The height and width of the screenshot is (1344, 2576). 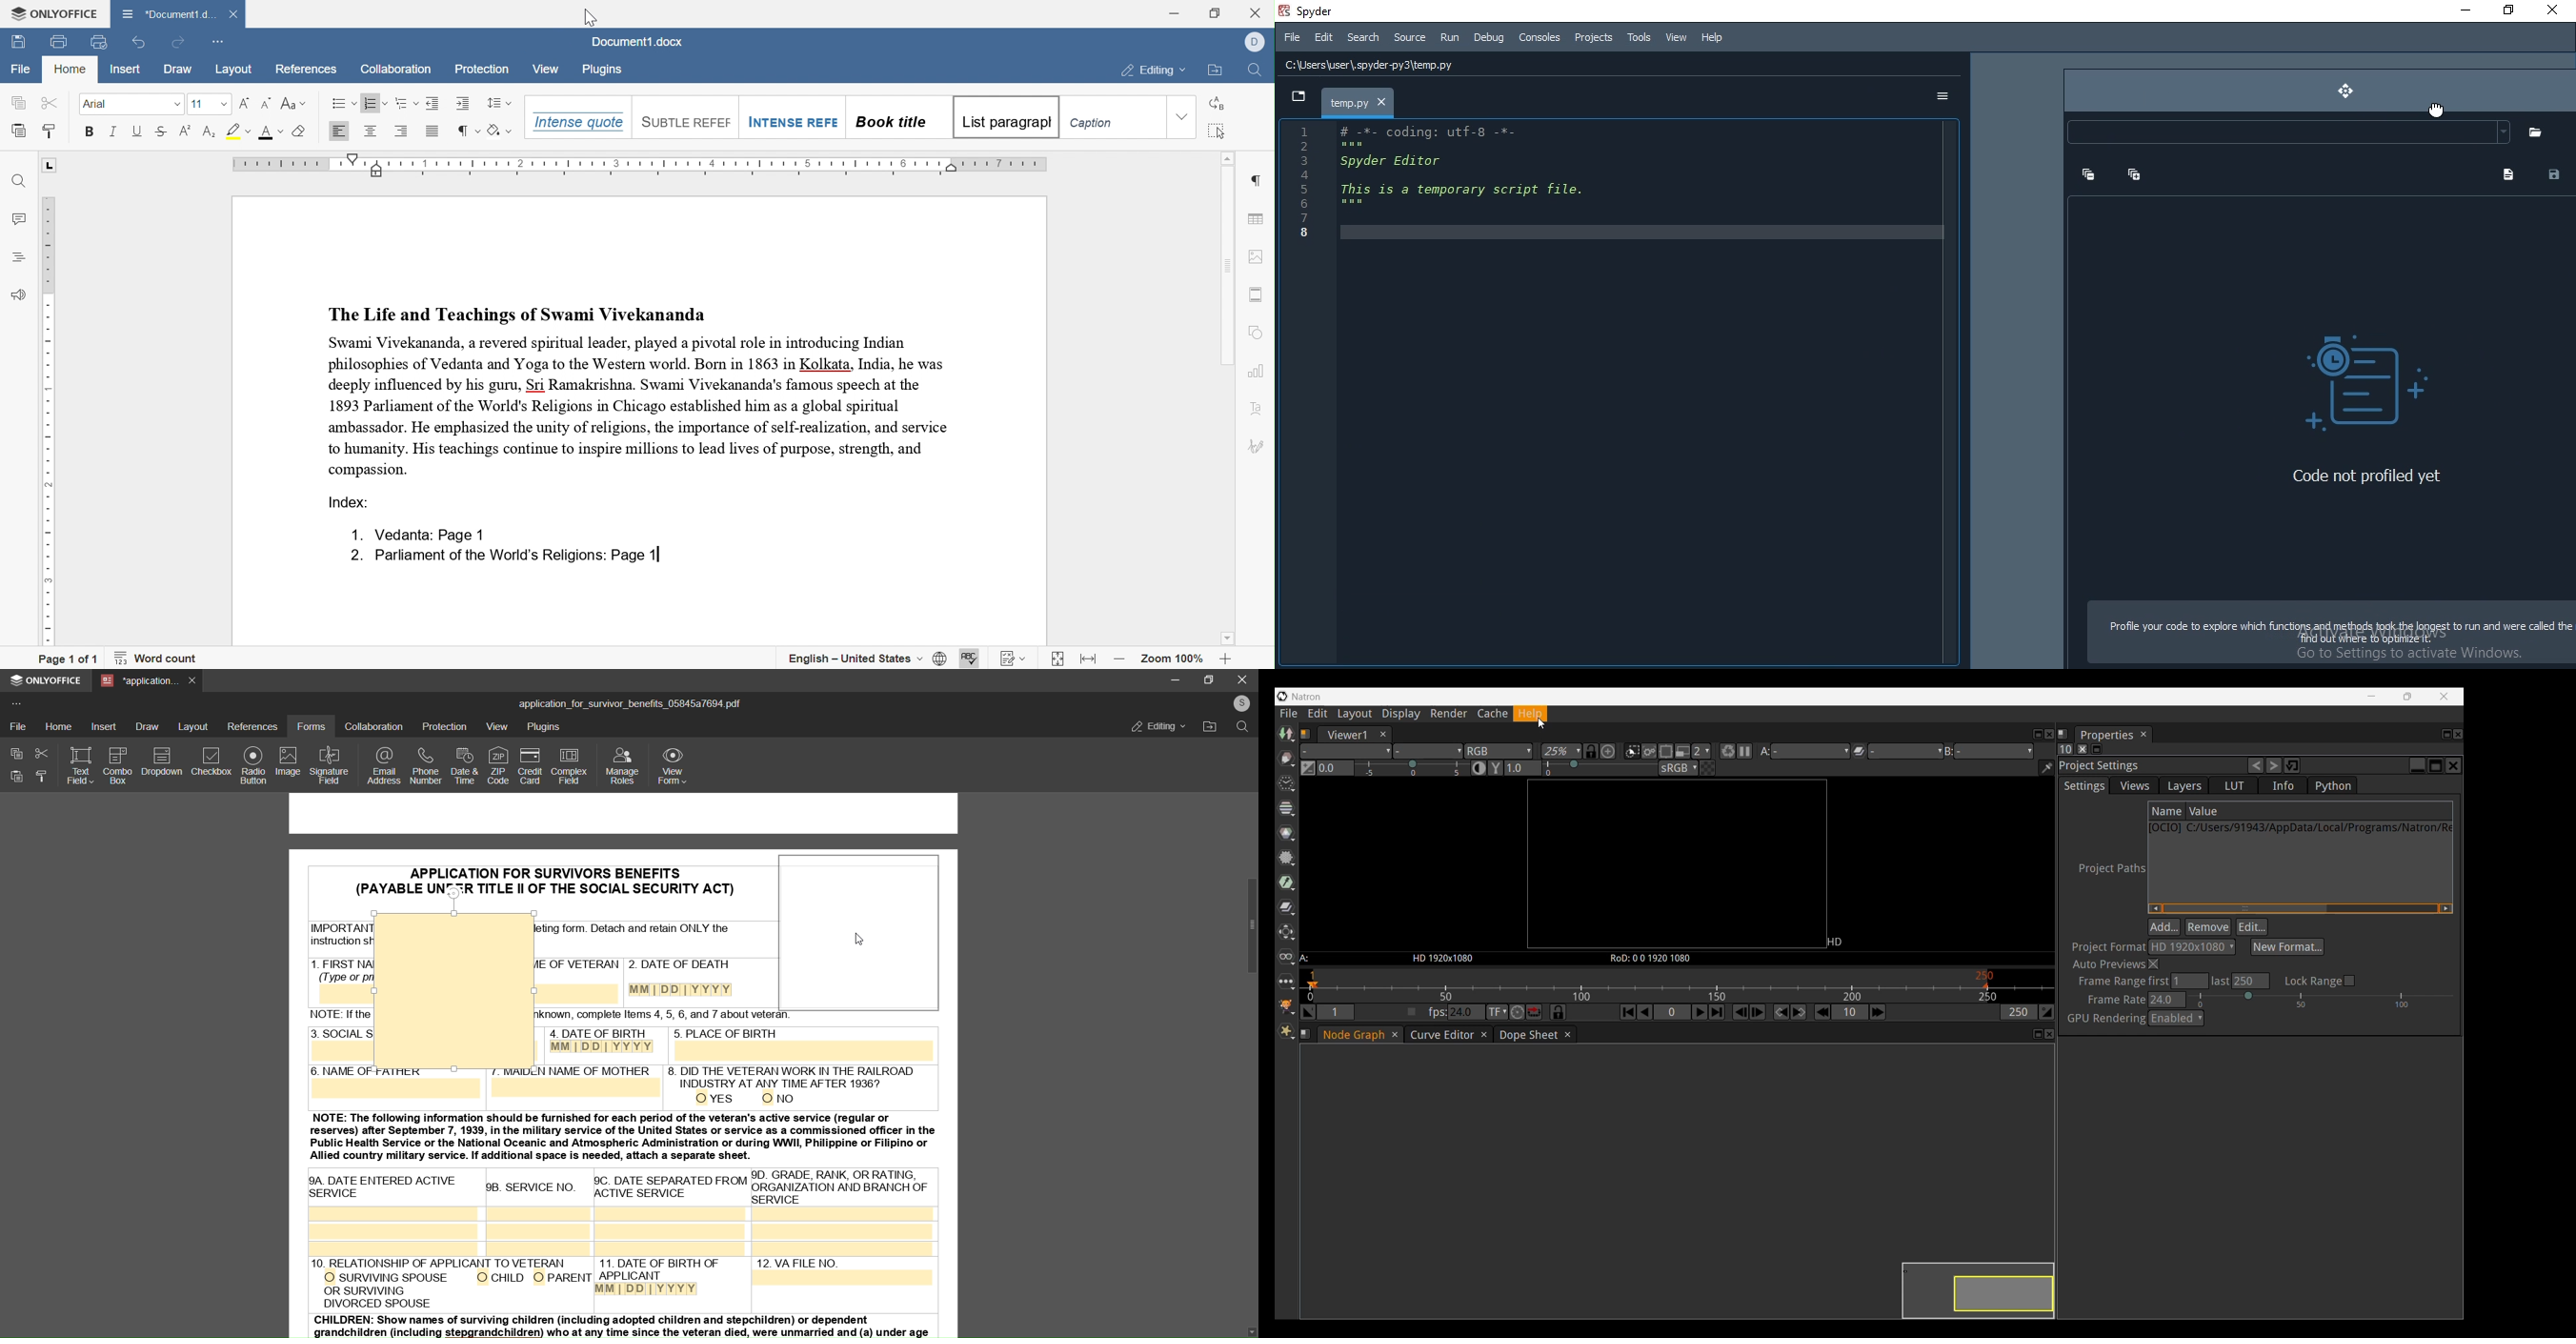 I want to click on superscript, so click(x=185, y=130).